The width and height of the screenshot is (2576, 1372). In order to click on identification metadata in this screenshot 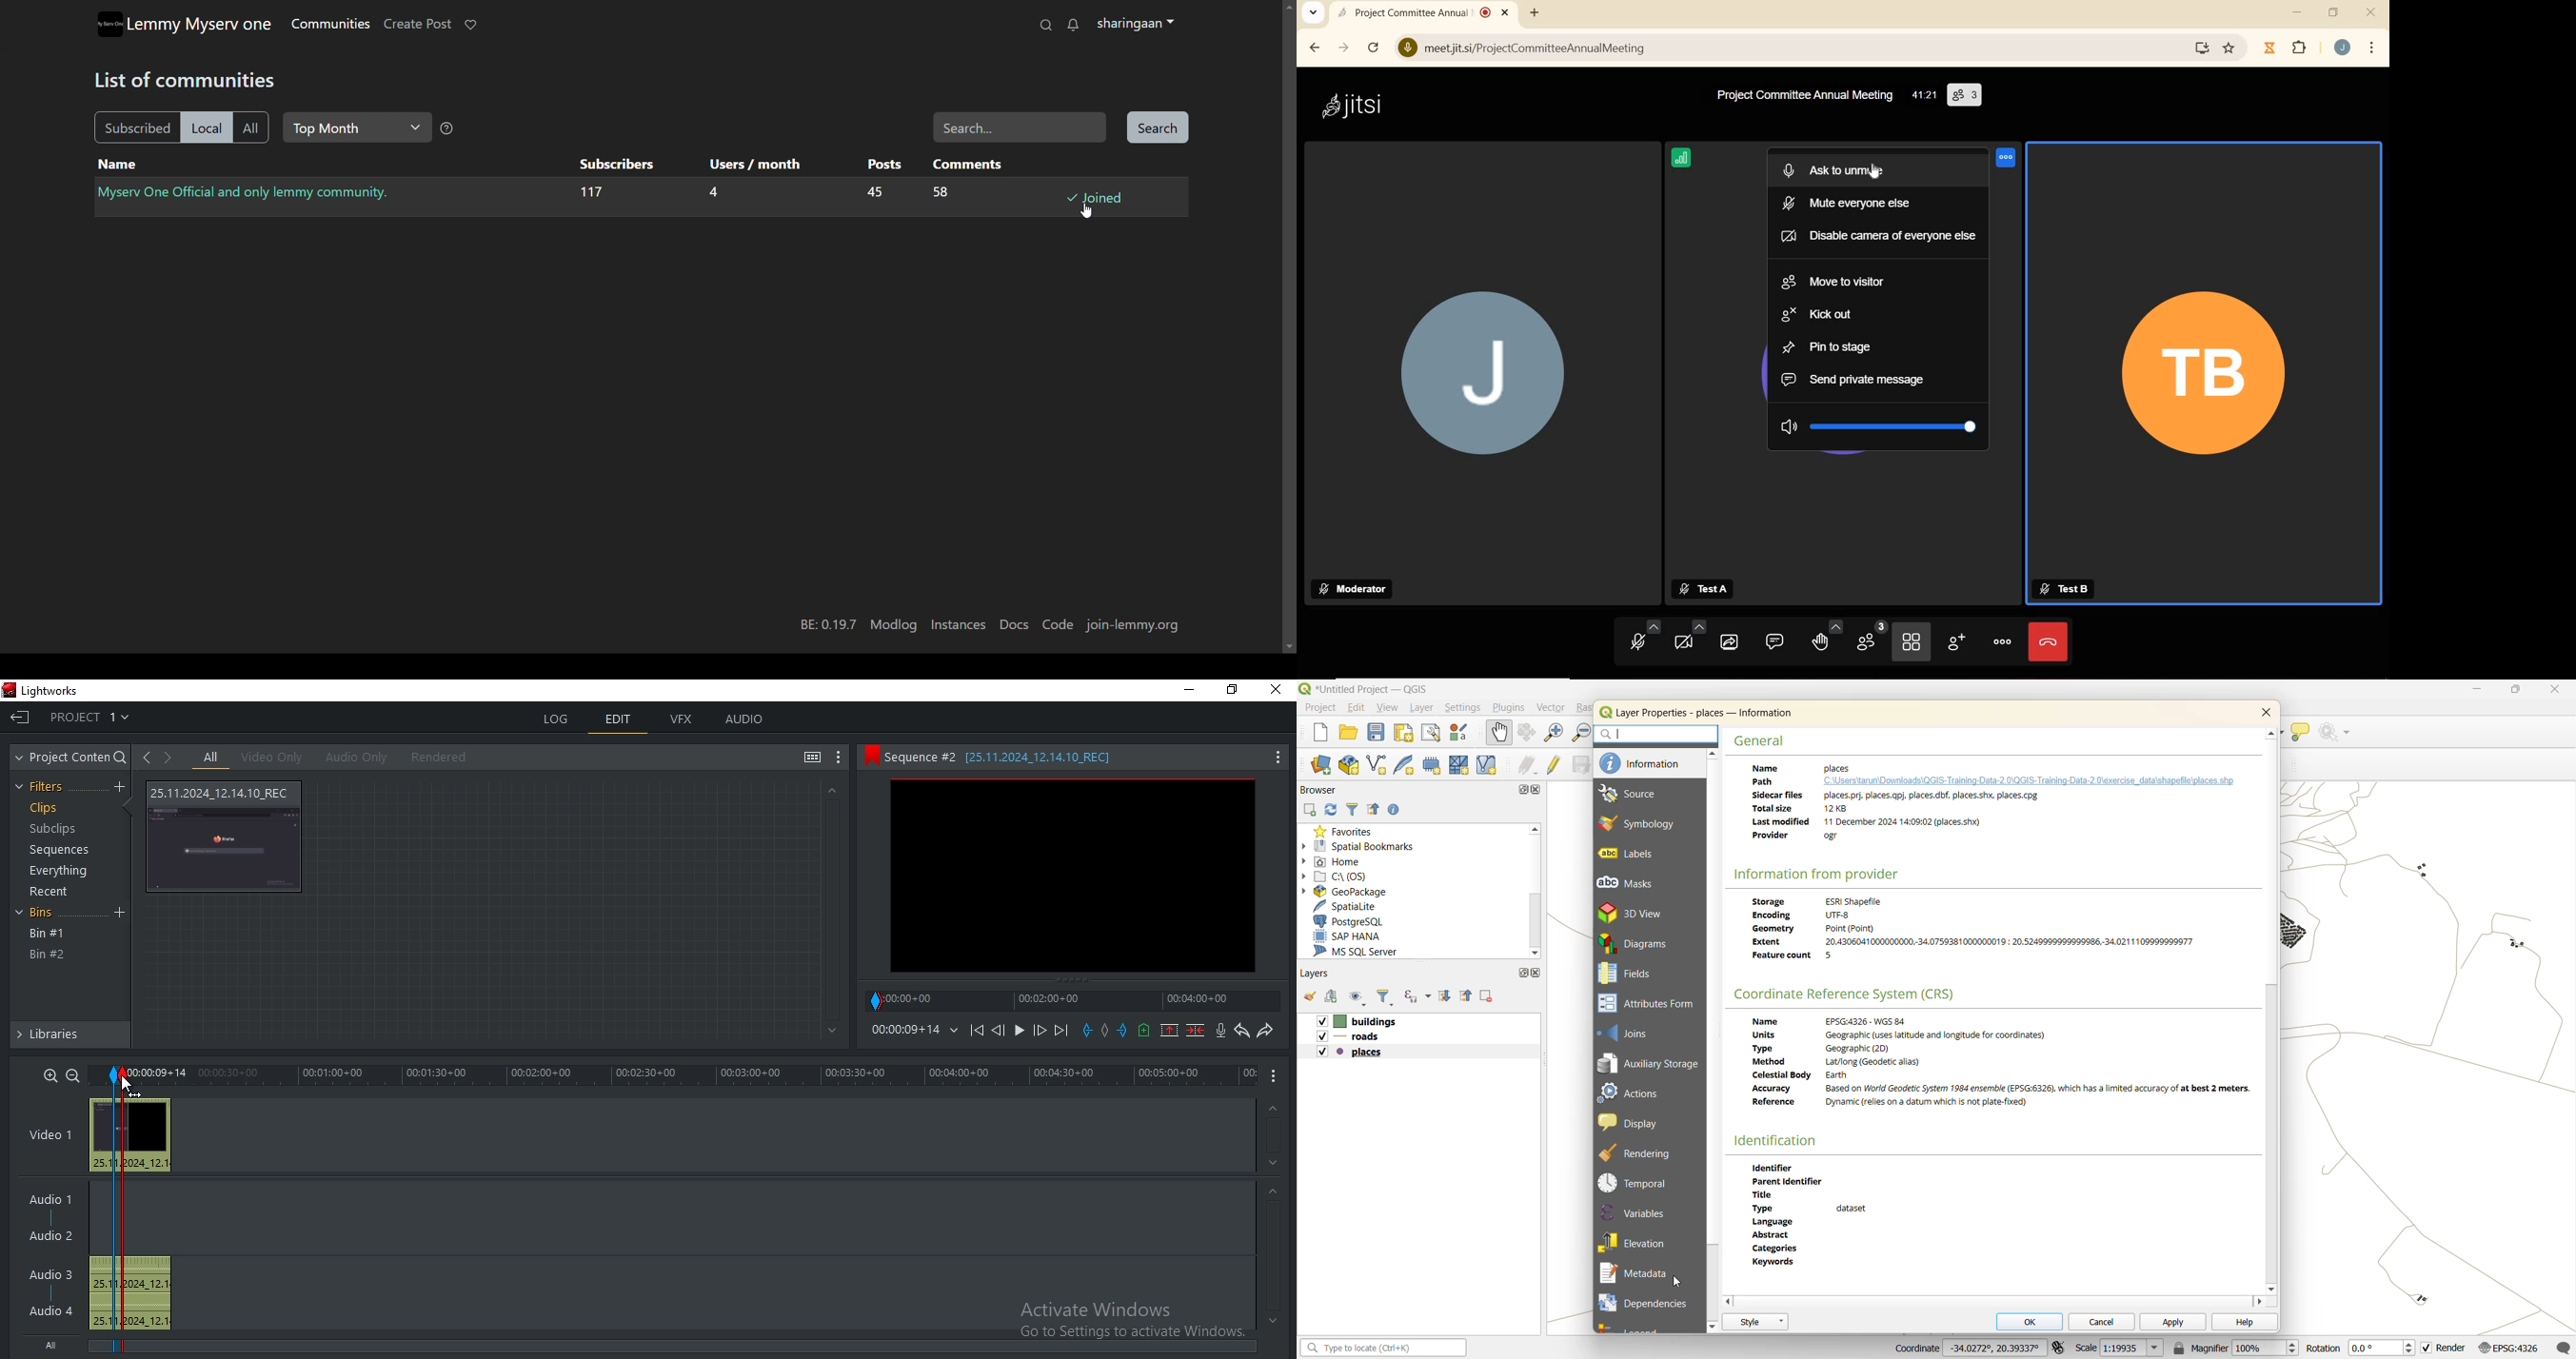, I will do `click(1821, 1211)`.